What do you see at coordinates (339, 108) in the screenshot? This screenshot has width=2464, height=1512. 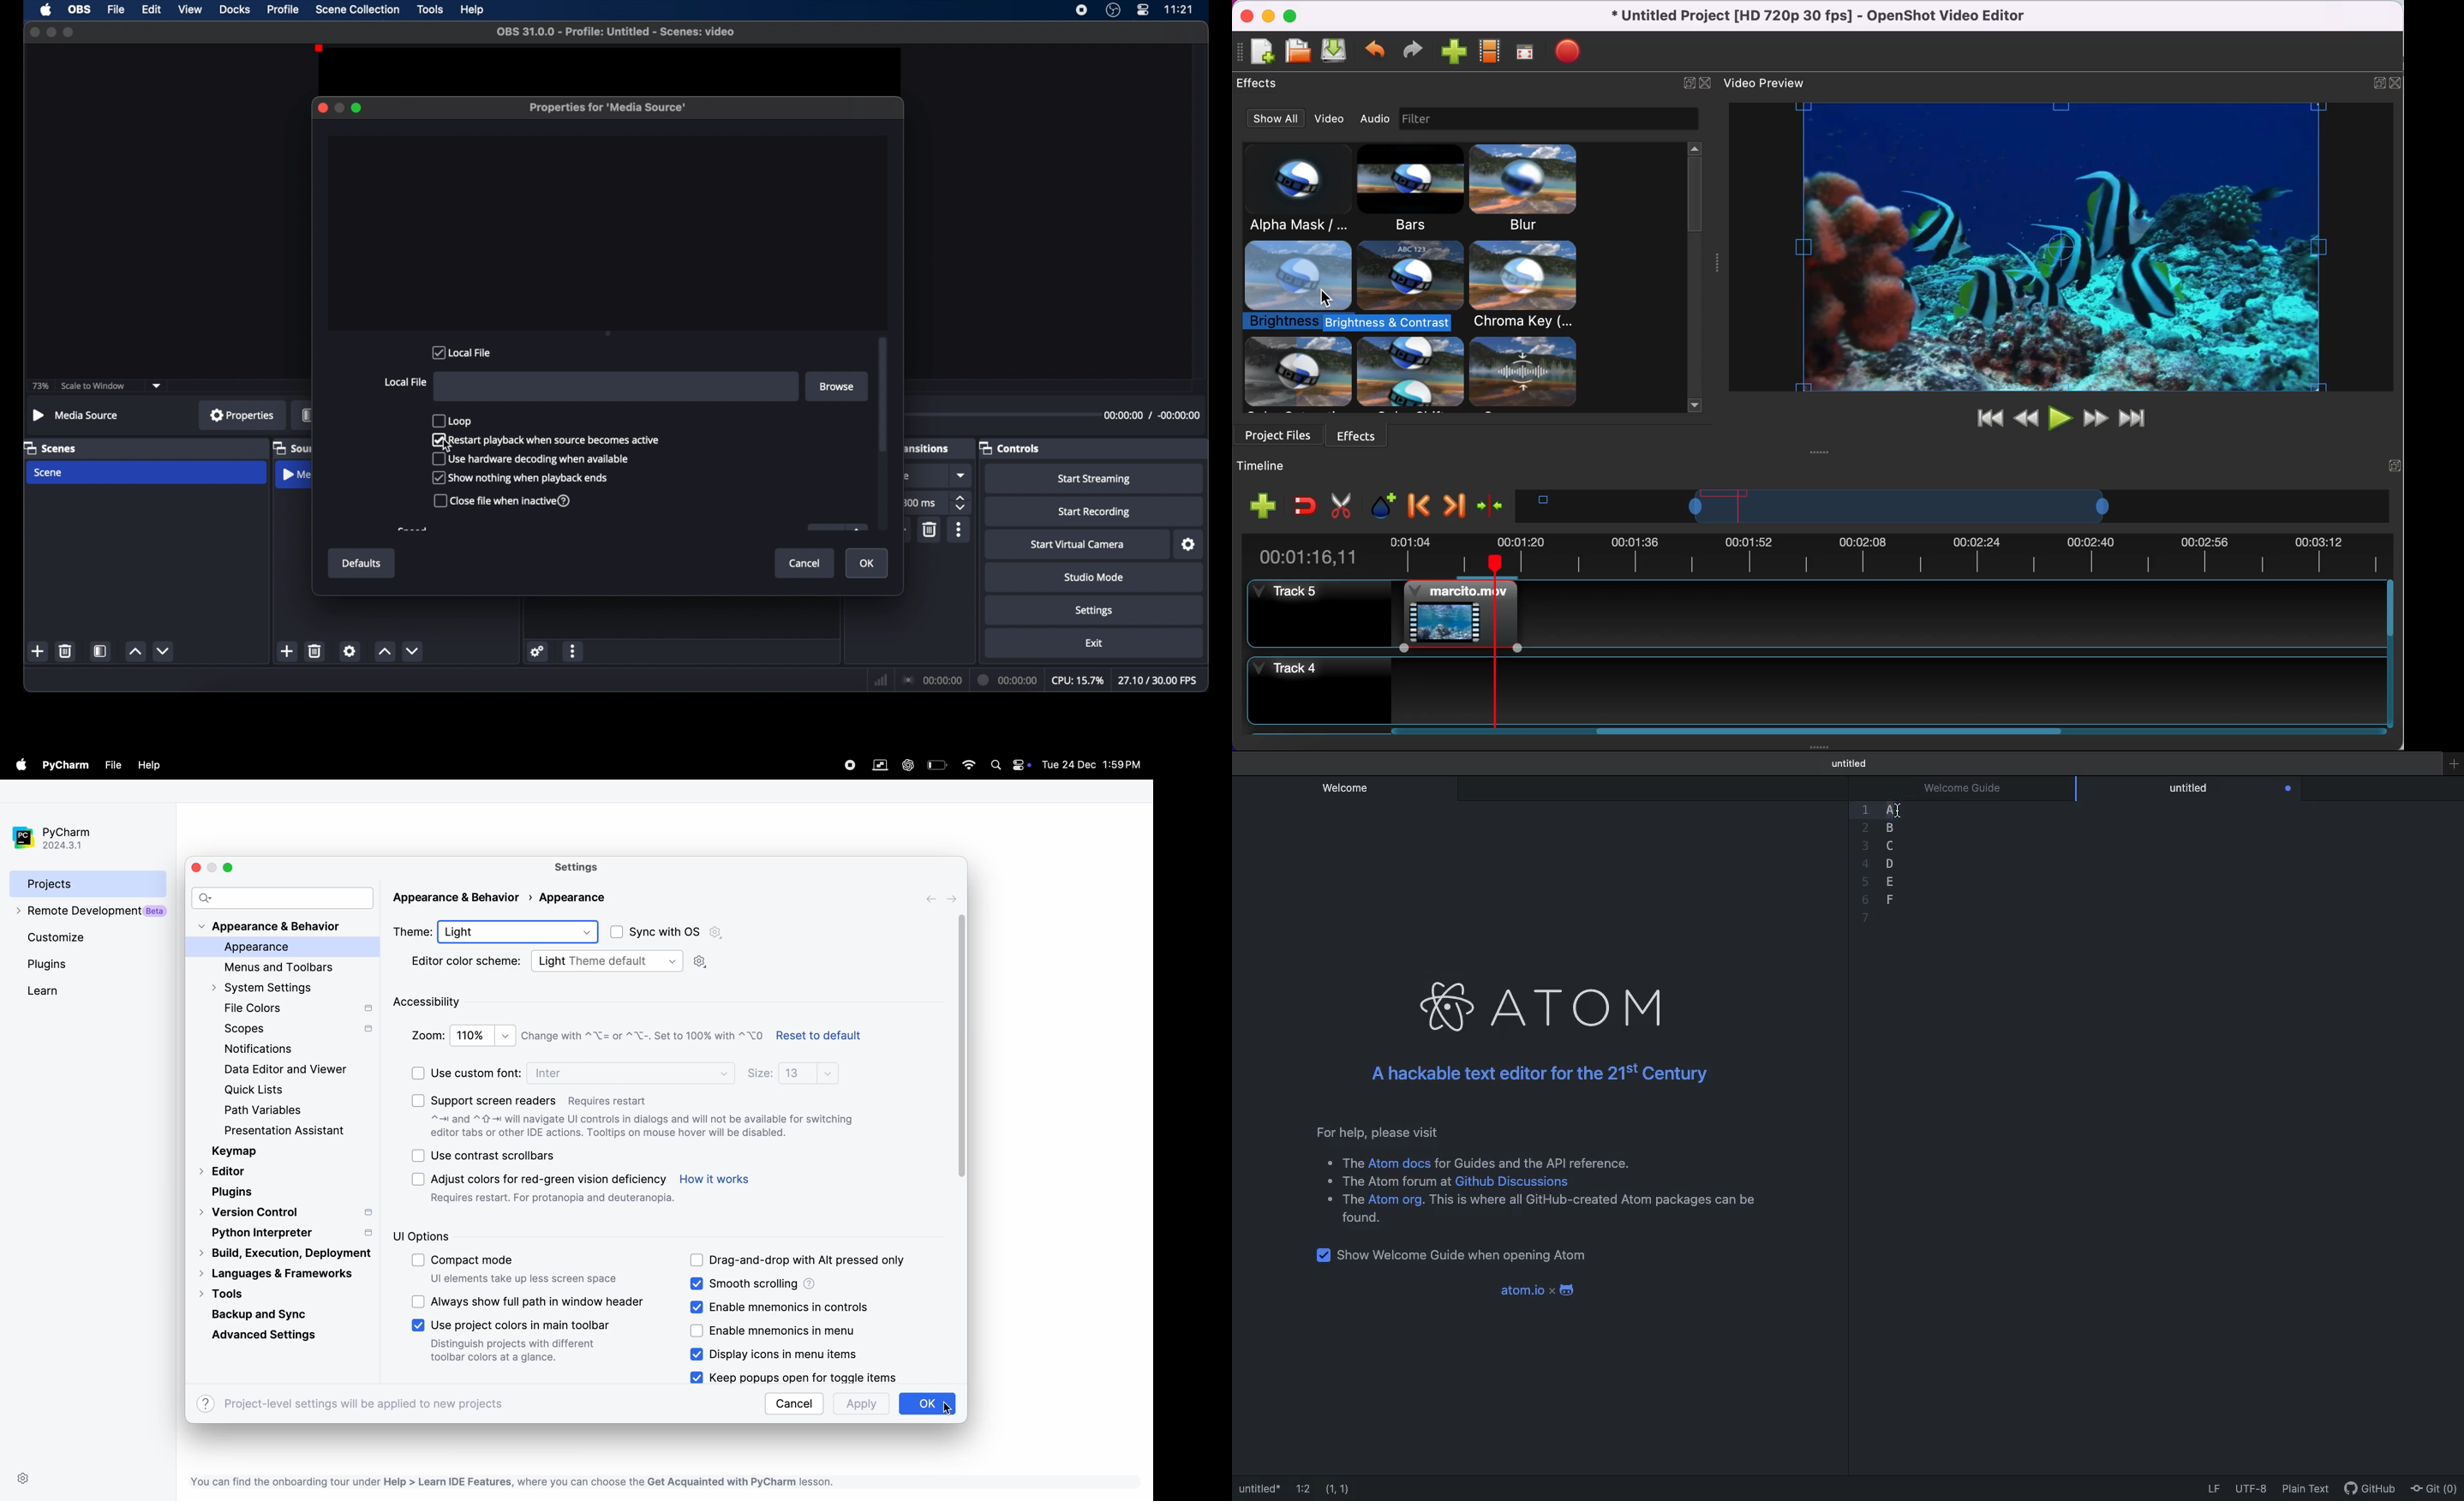 I see `minimize` at bounding box center [339, 108].